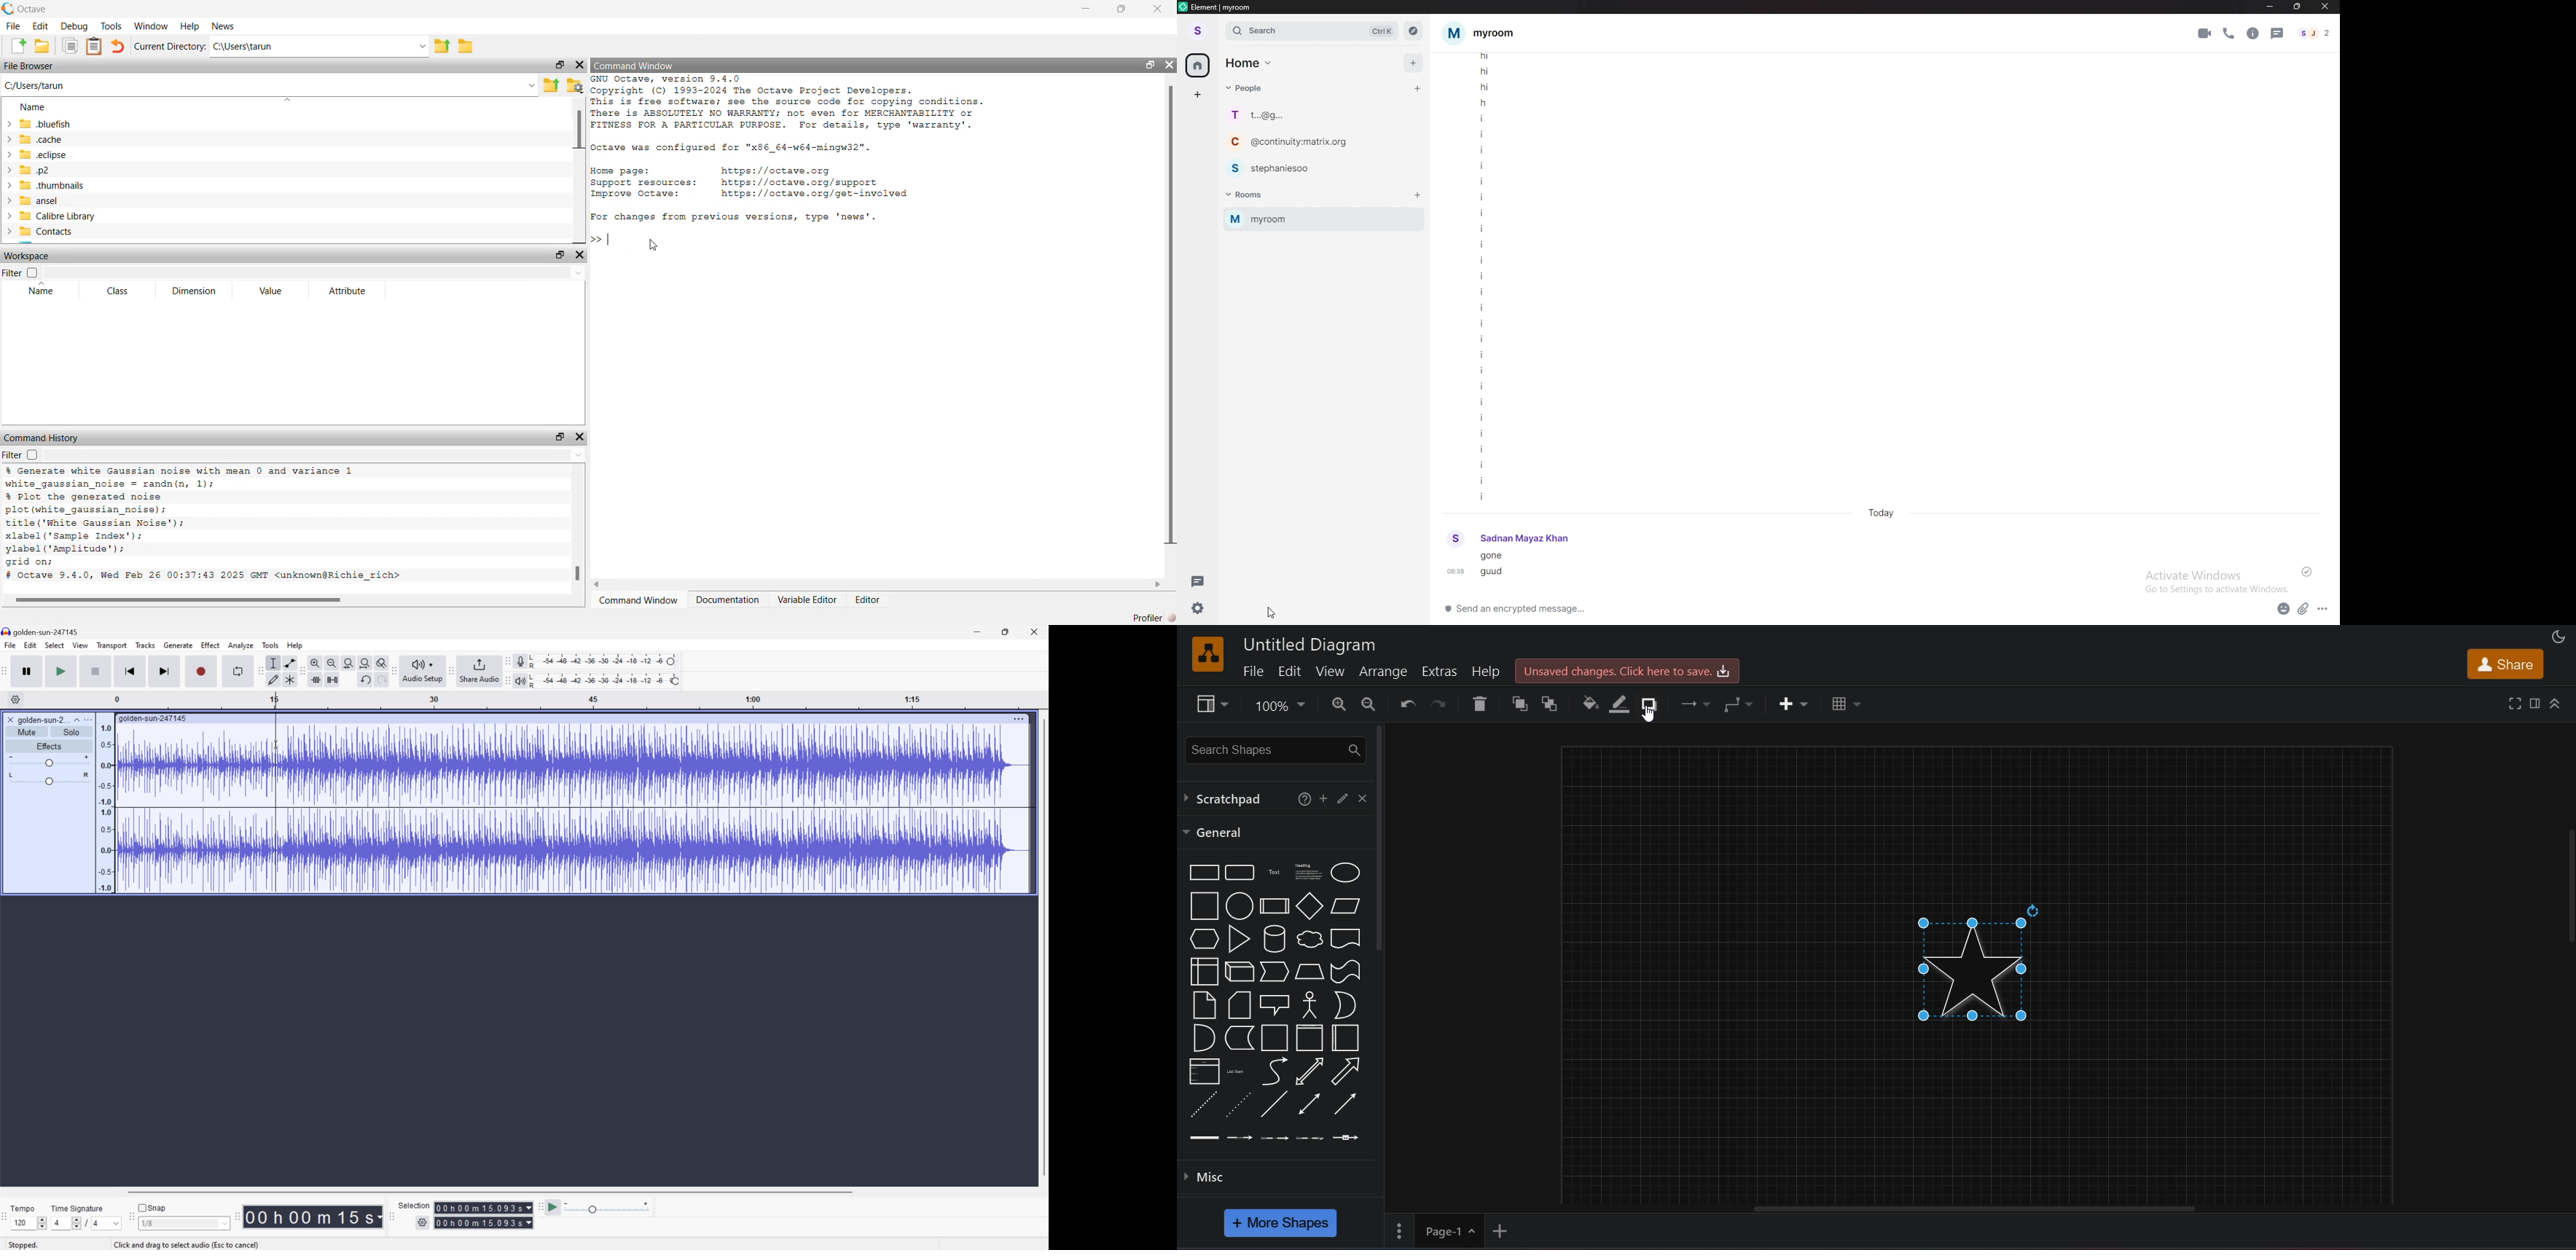 This screenshot has height=1260, width=2576. Describe the element at coordinates (52, 216) in the screenshot. I see ` Calibre Library` at that location.